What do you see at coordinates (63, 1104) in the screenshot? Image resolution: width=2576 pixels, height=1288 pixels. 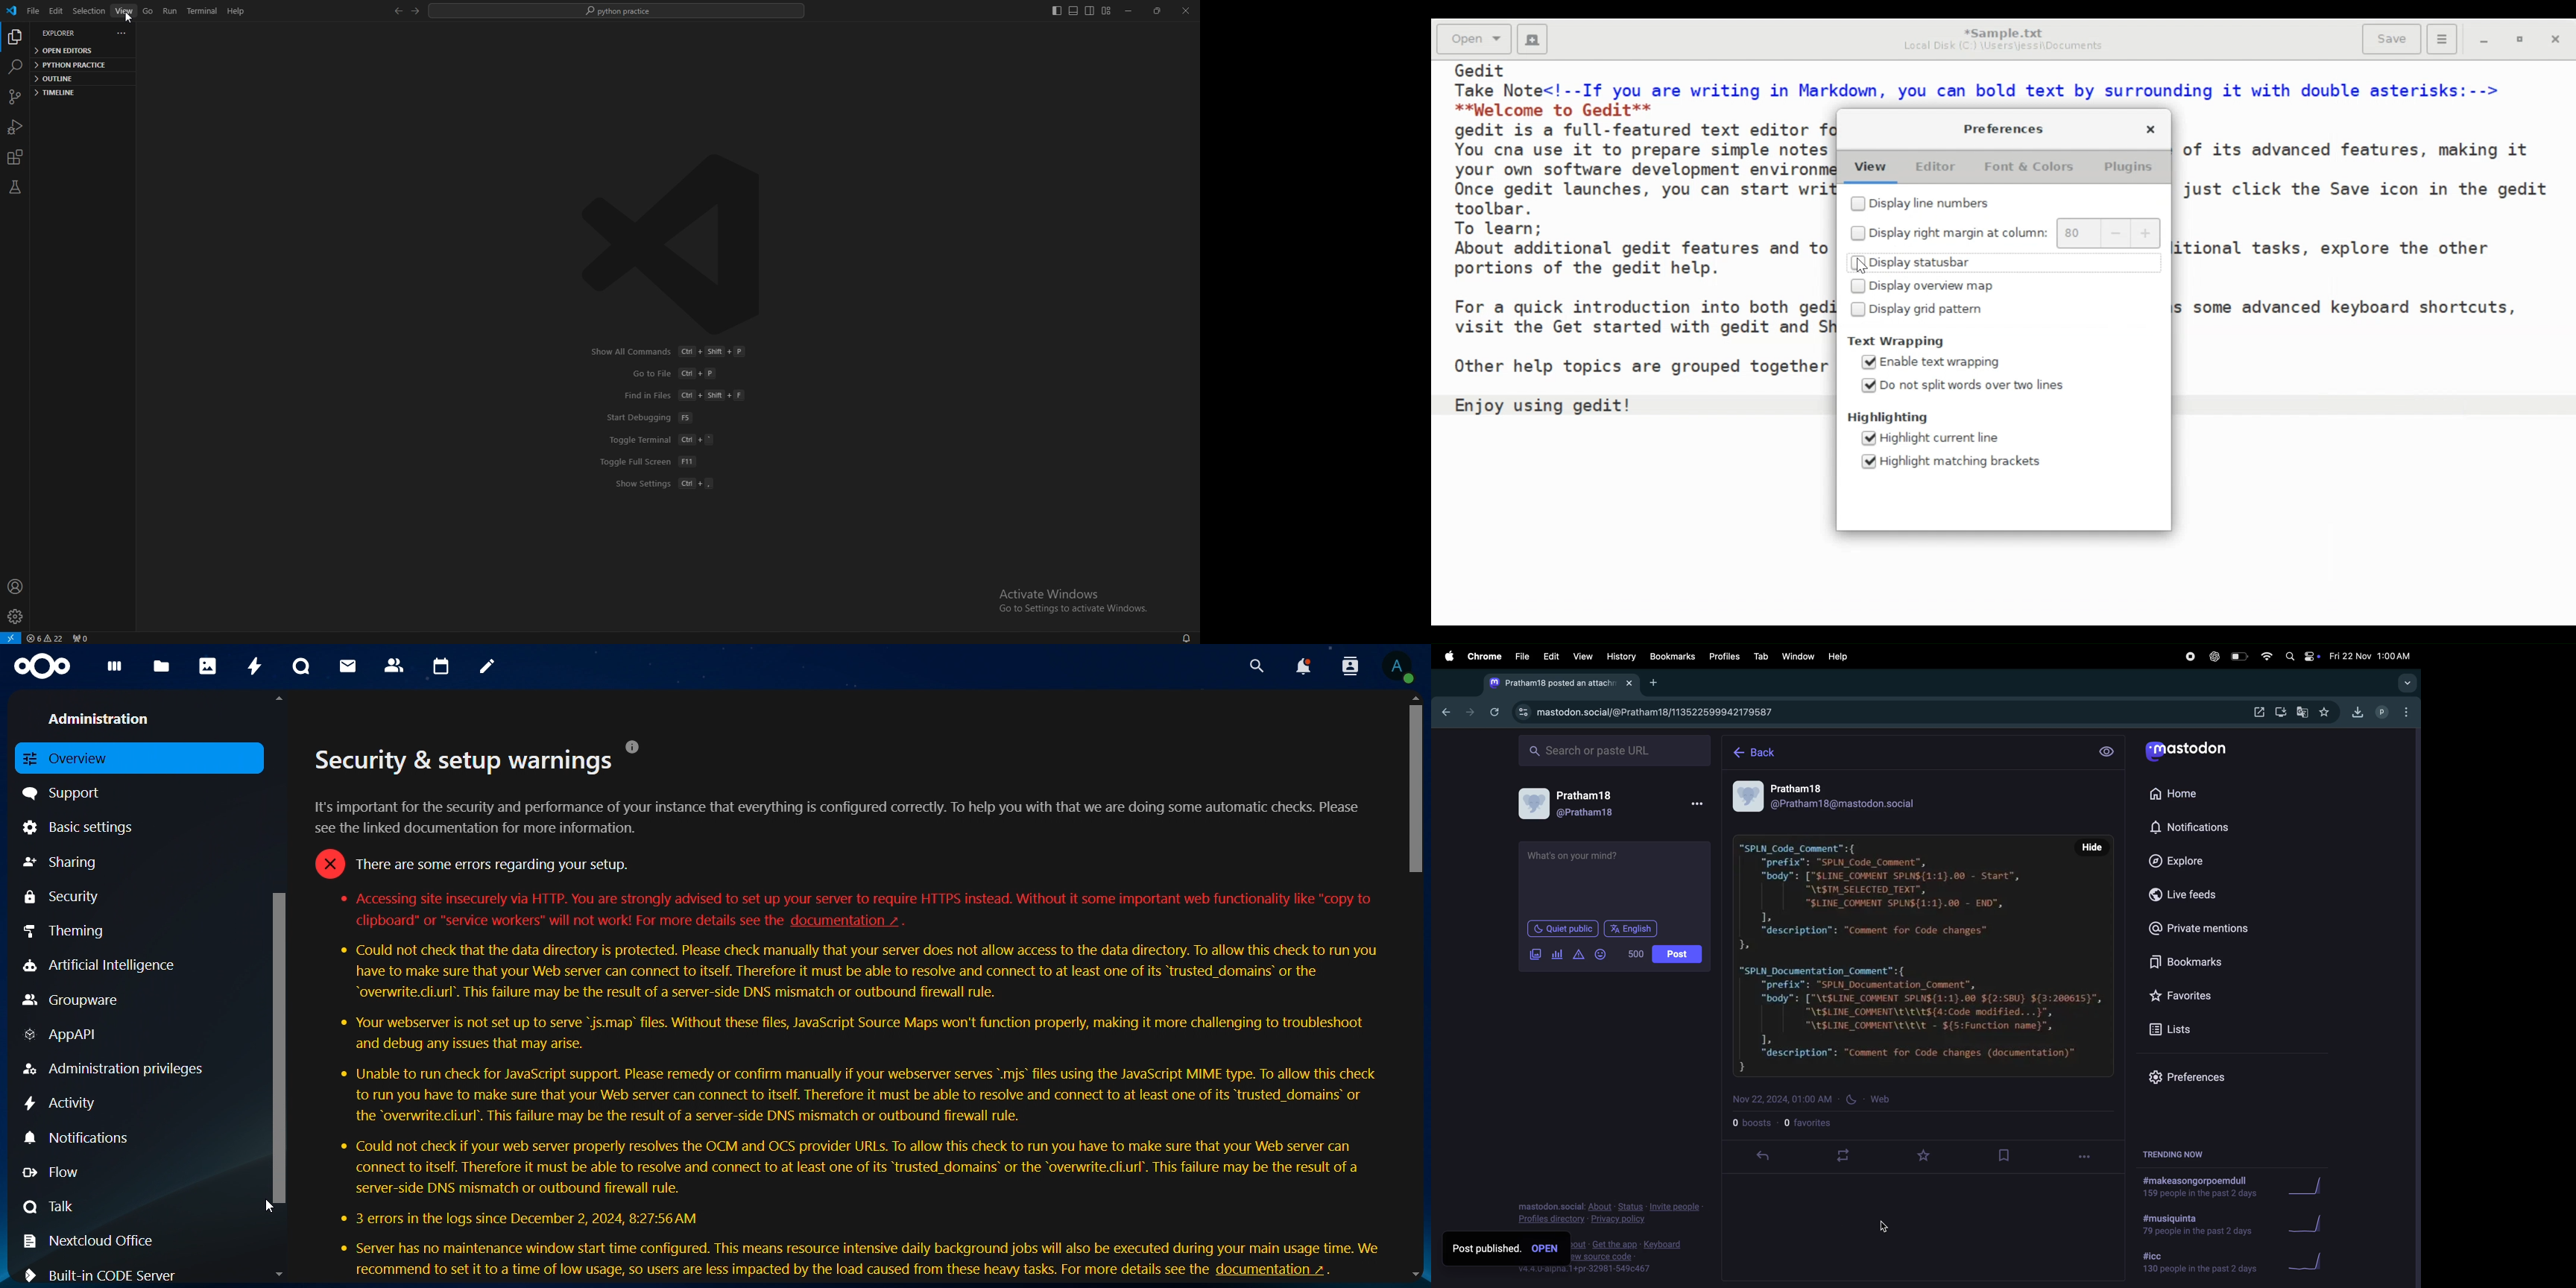 I see `activity` at bounding box center [63, 1104].